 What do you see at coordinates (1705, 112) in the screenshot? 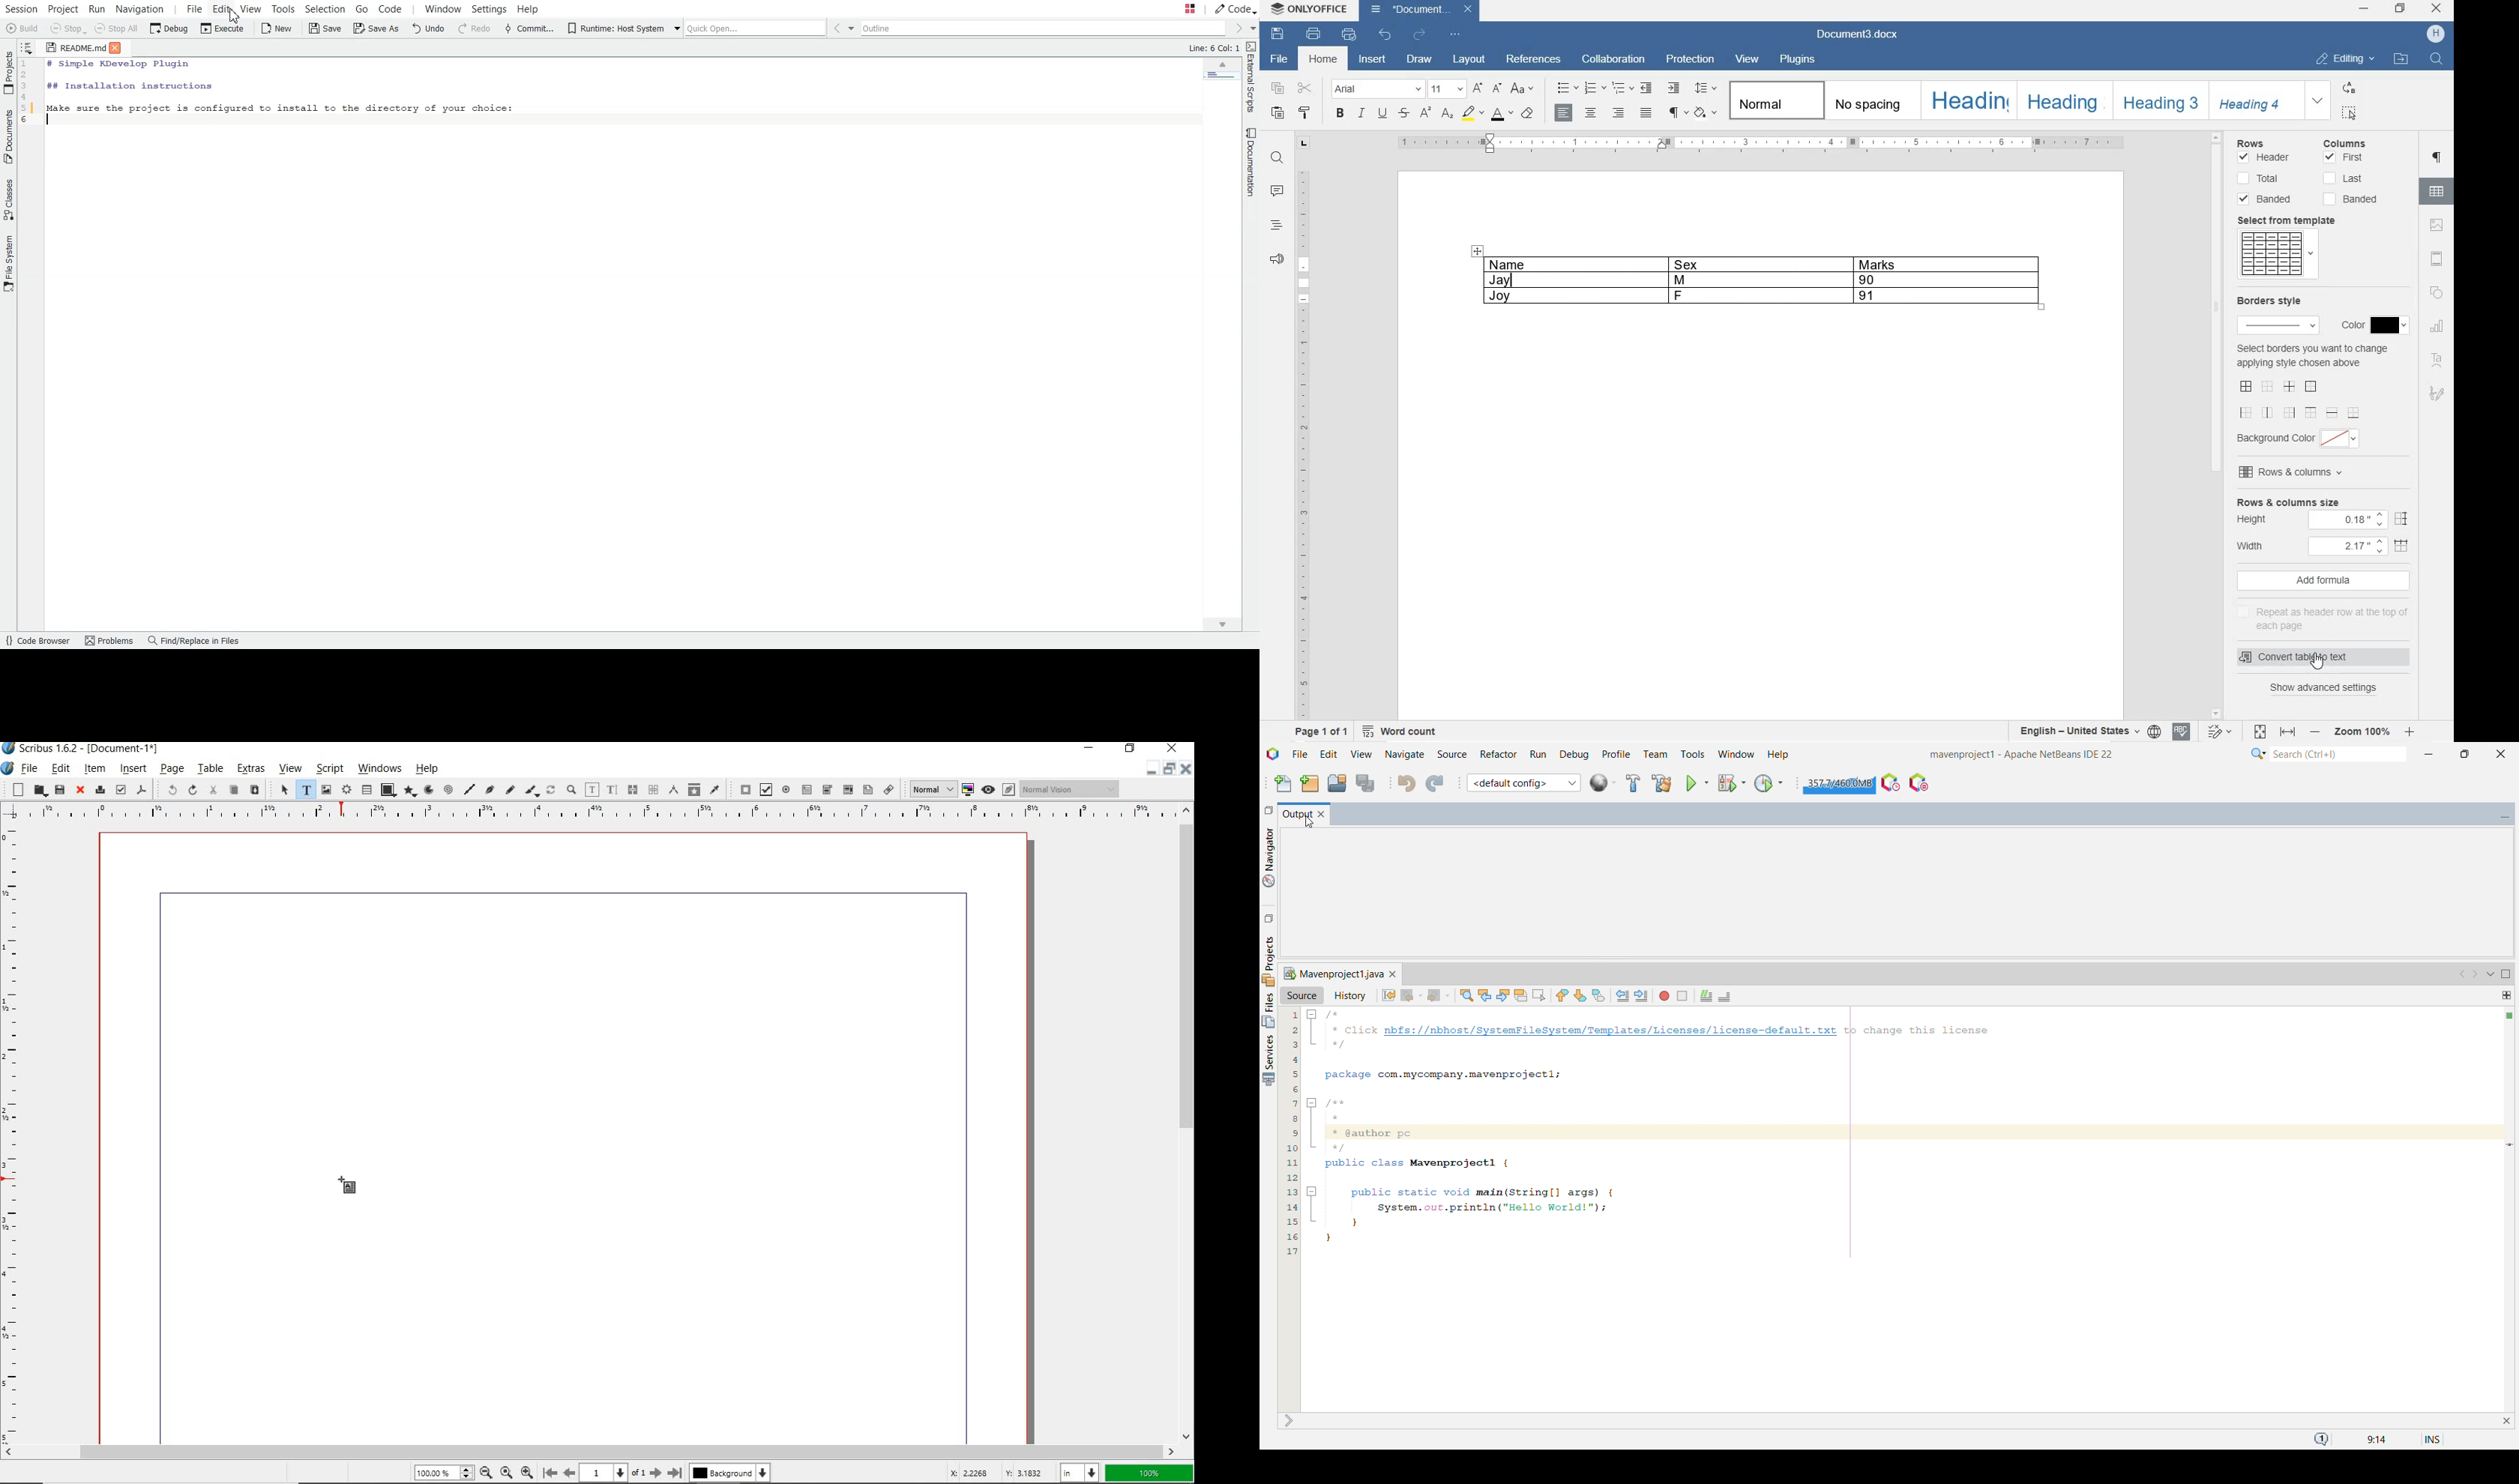
I see `SHADING` at bounding box center [1705, 112].